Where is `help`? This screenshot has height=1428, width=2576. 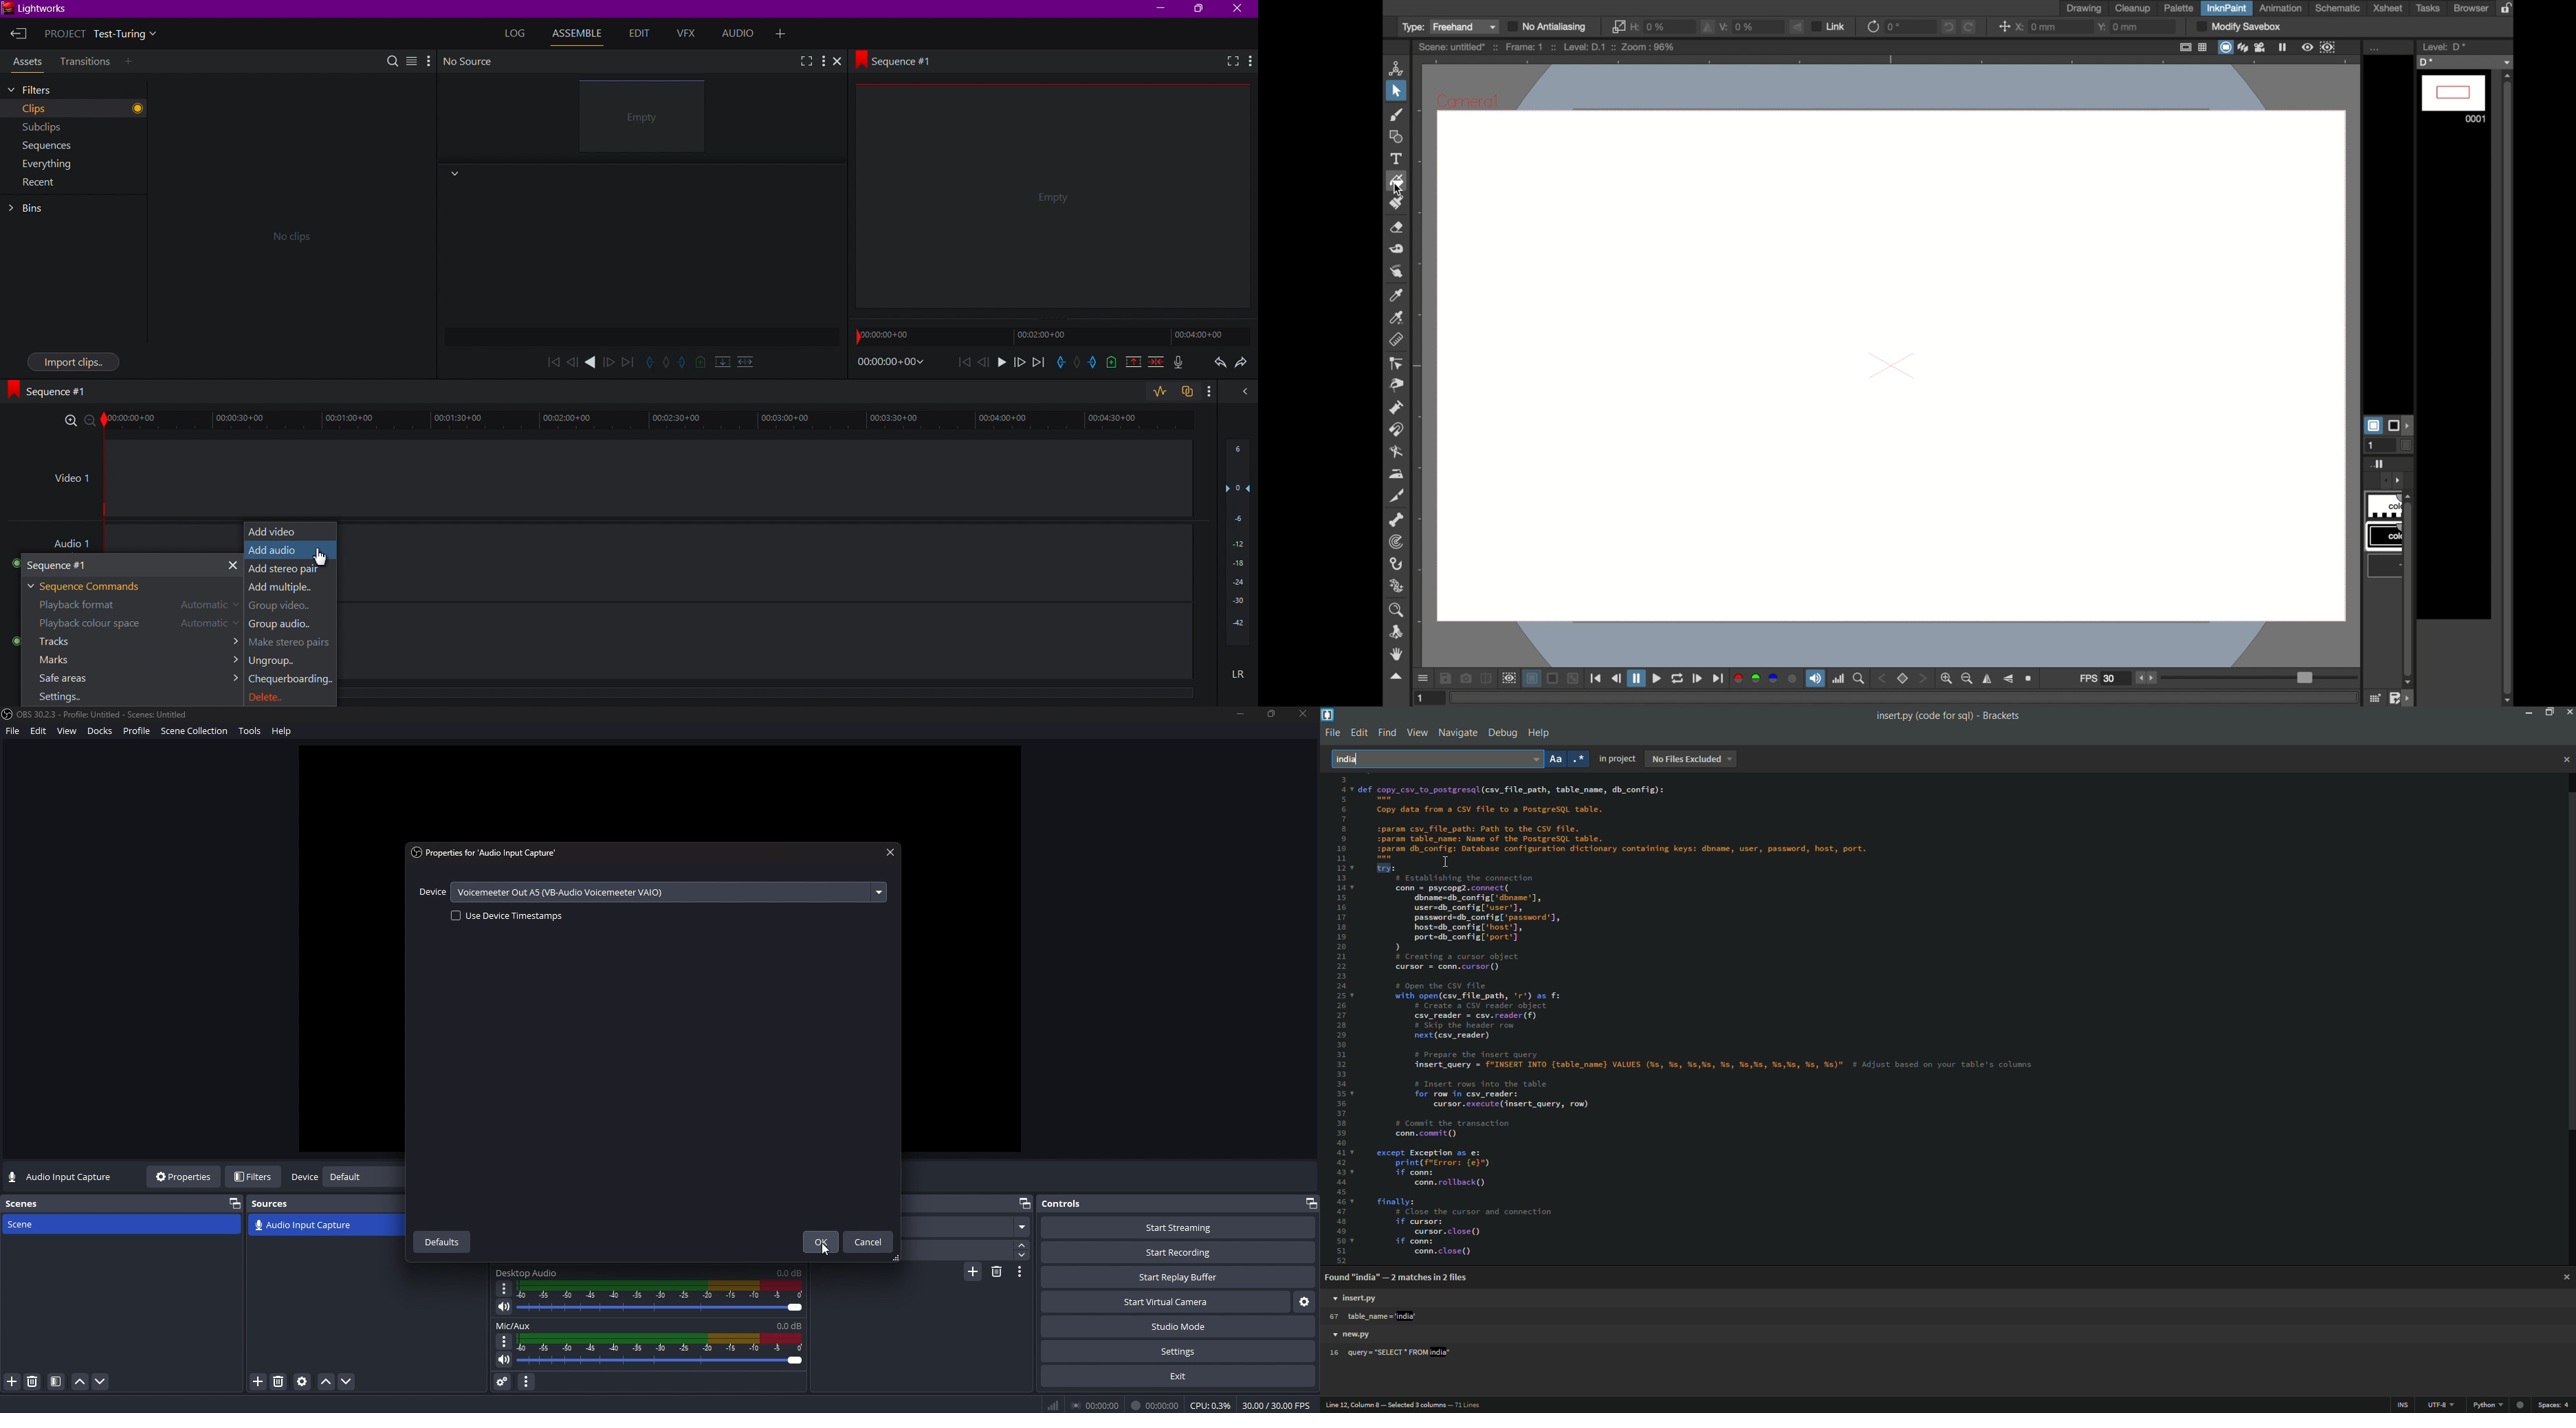
help is located at coordinates (285, 733).